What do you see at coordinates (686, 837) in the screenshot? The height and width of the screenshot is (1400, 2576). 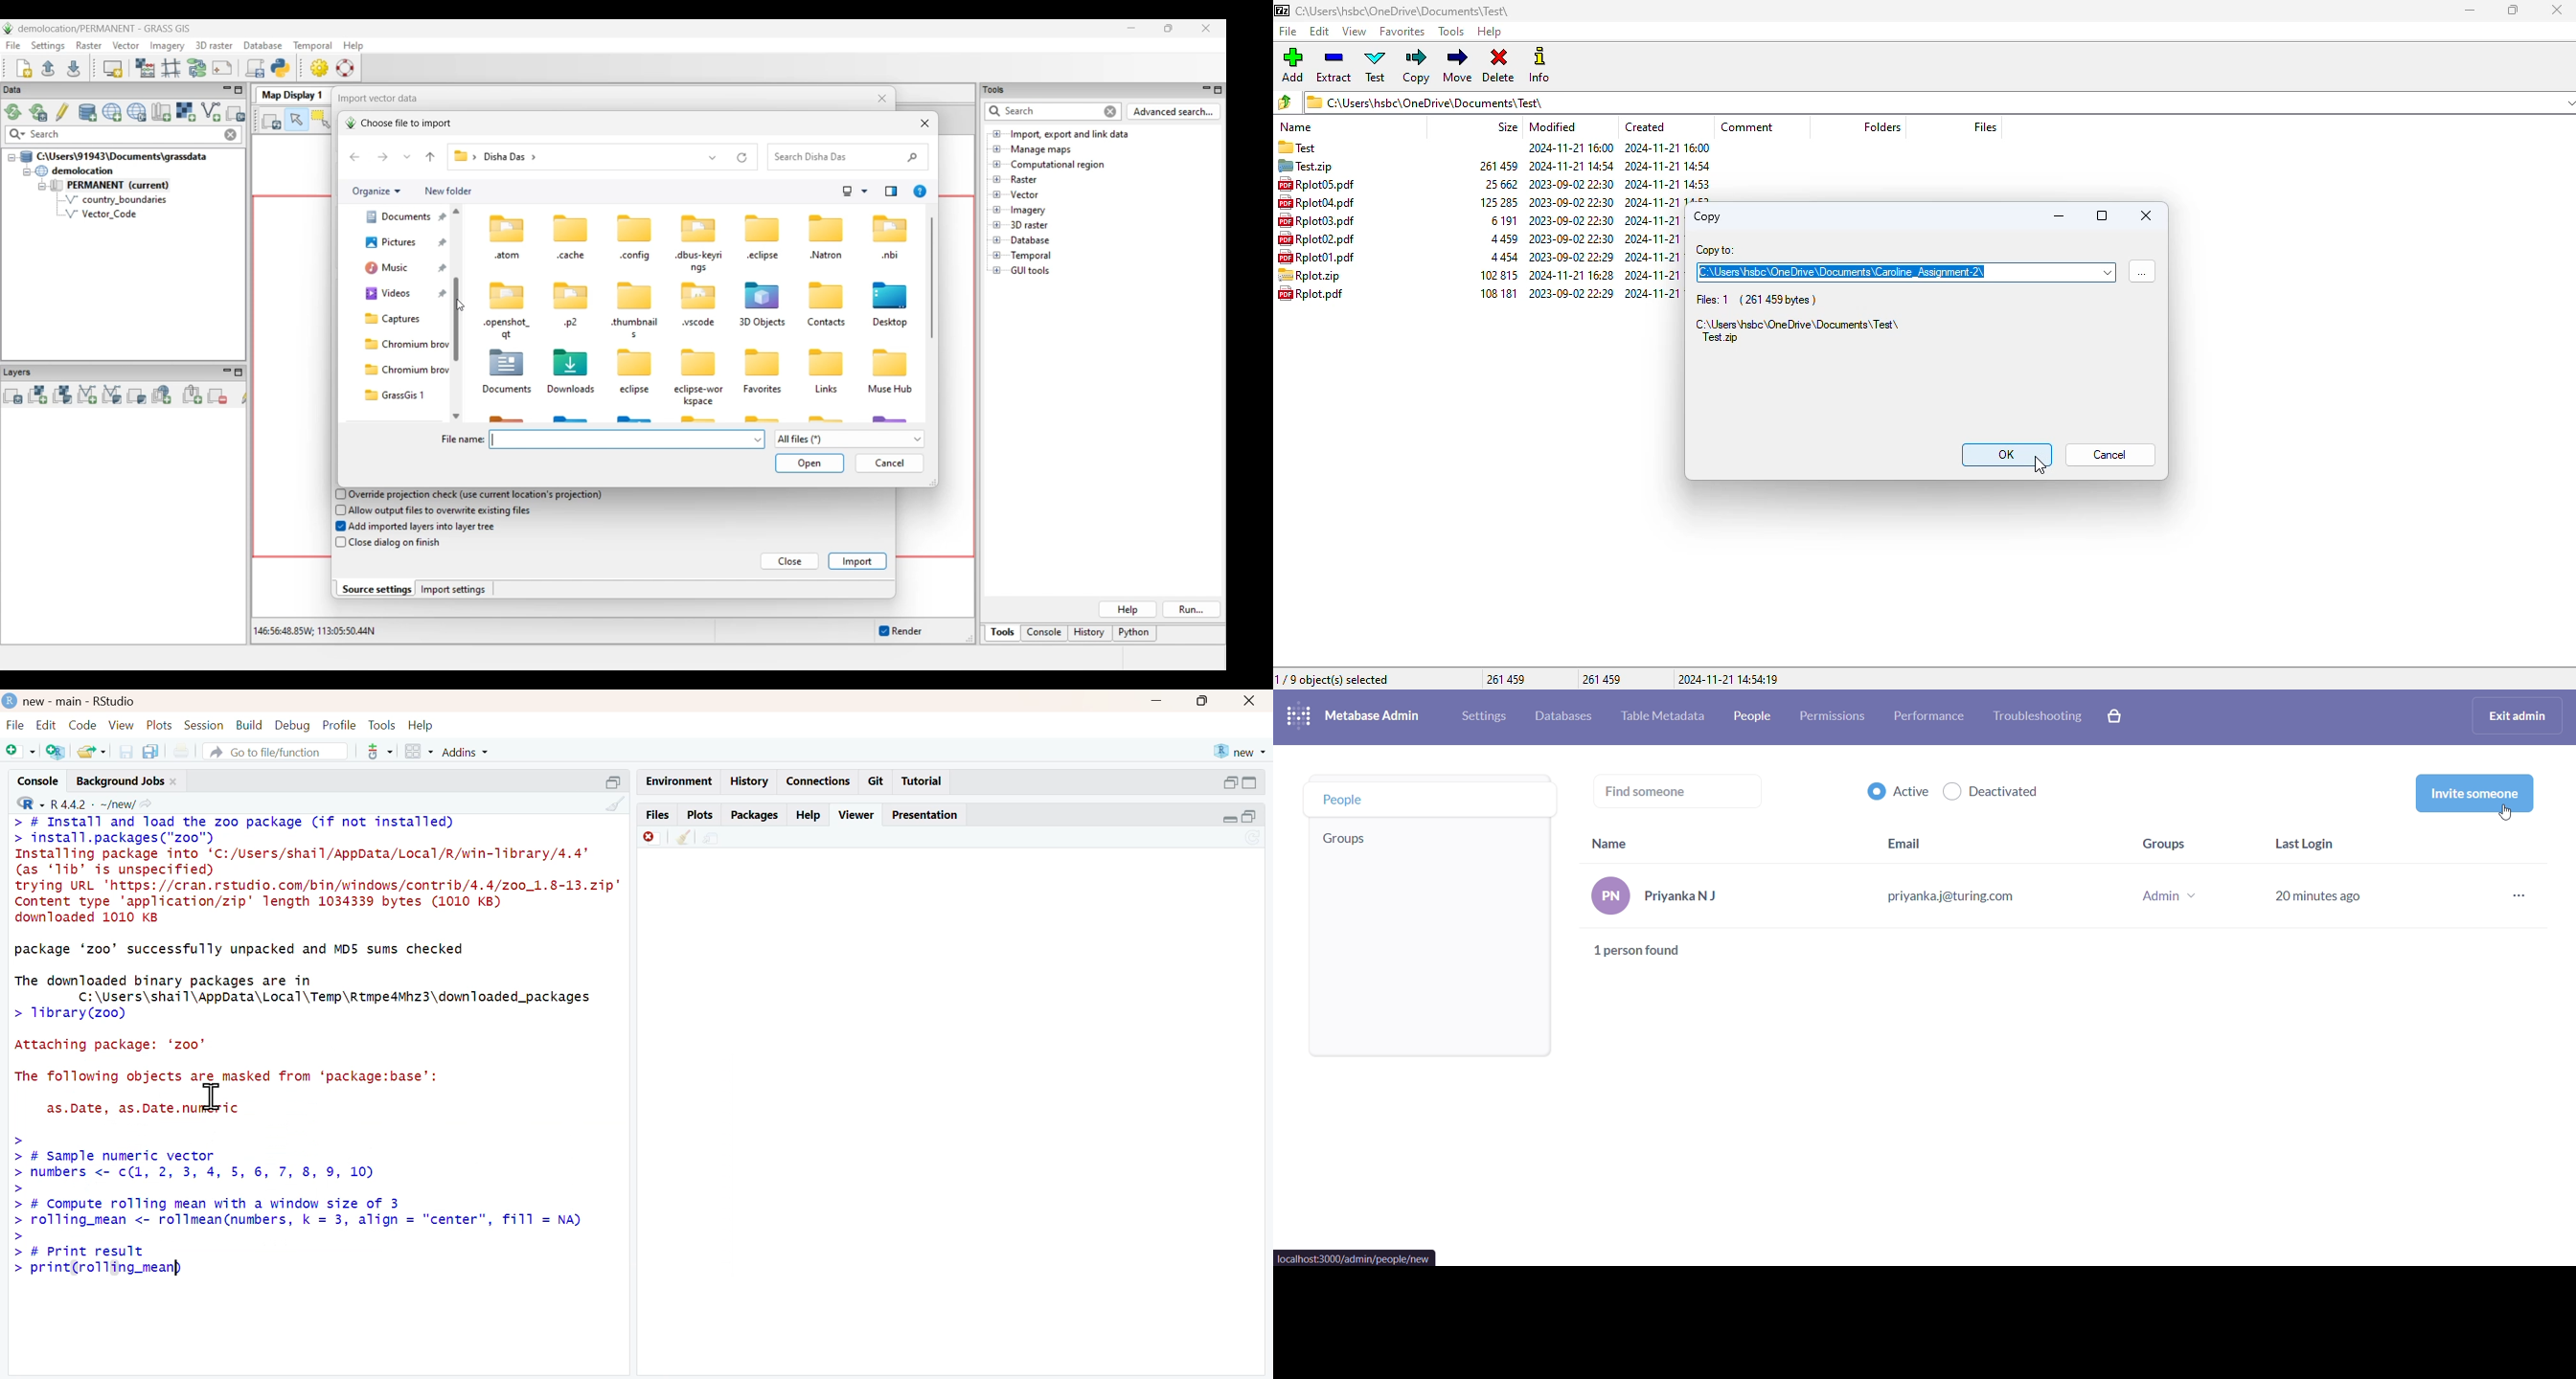 I see `clear` at bounding box center [686, 837].